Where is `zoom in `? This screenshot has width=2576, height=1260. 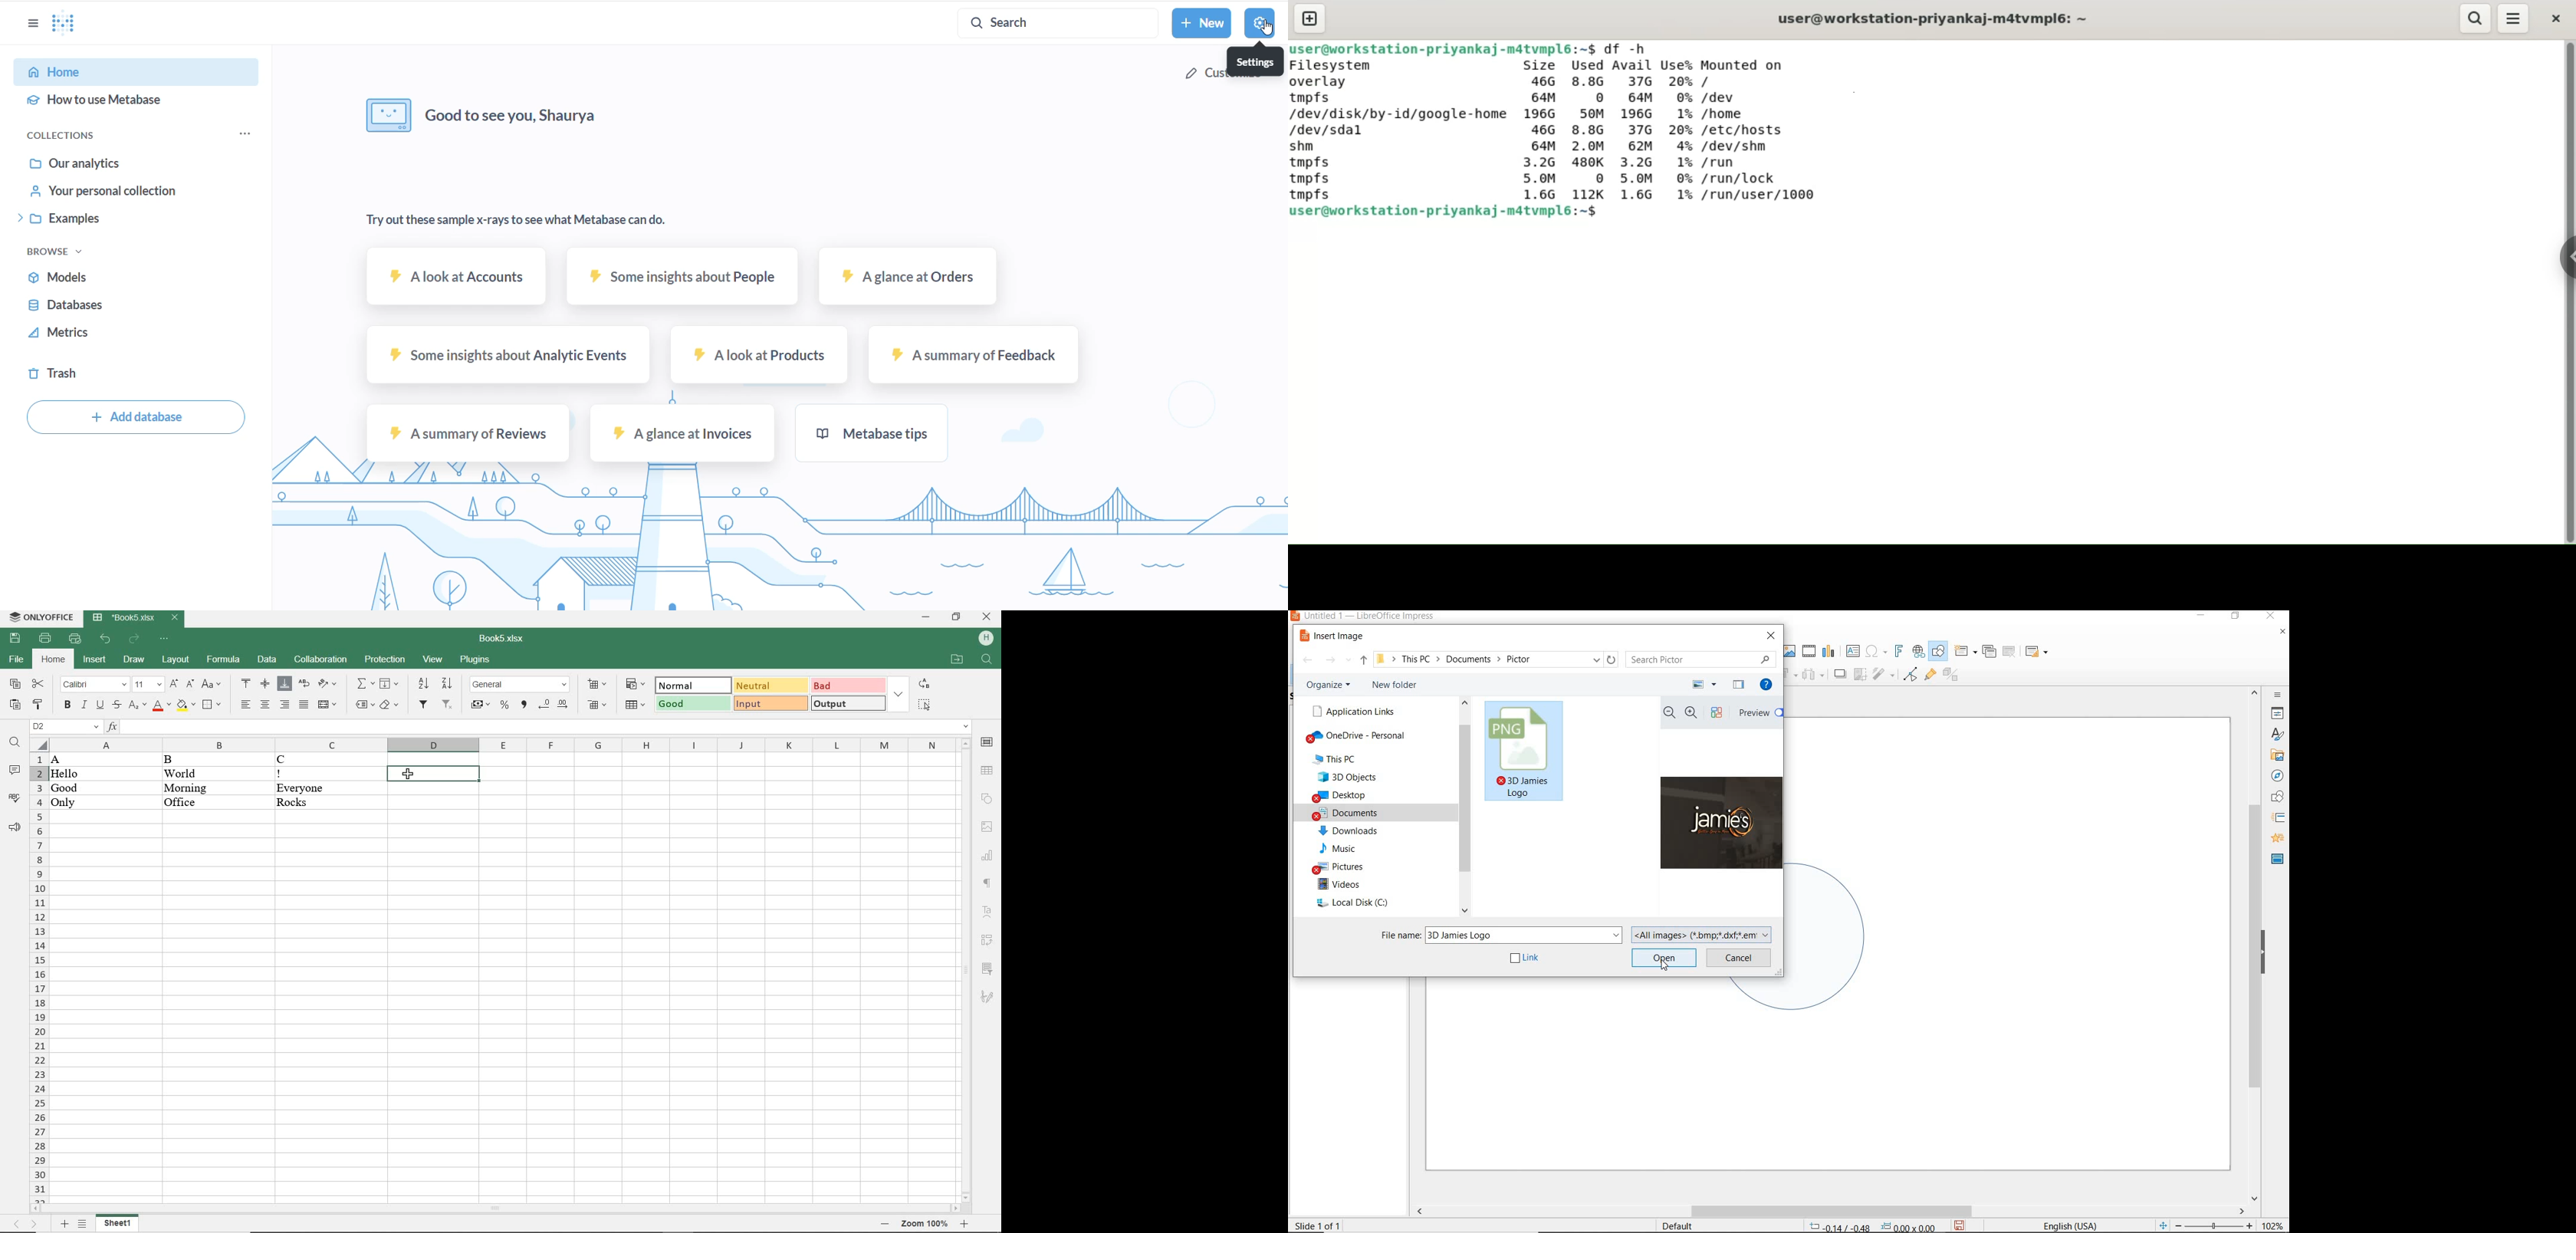
zoom in  is located at coordinates (1692, 713).